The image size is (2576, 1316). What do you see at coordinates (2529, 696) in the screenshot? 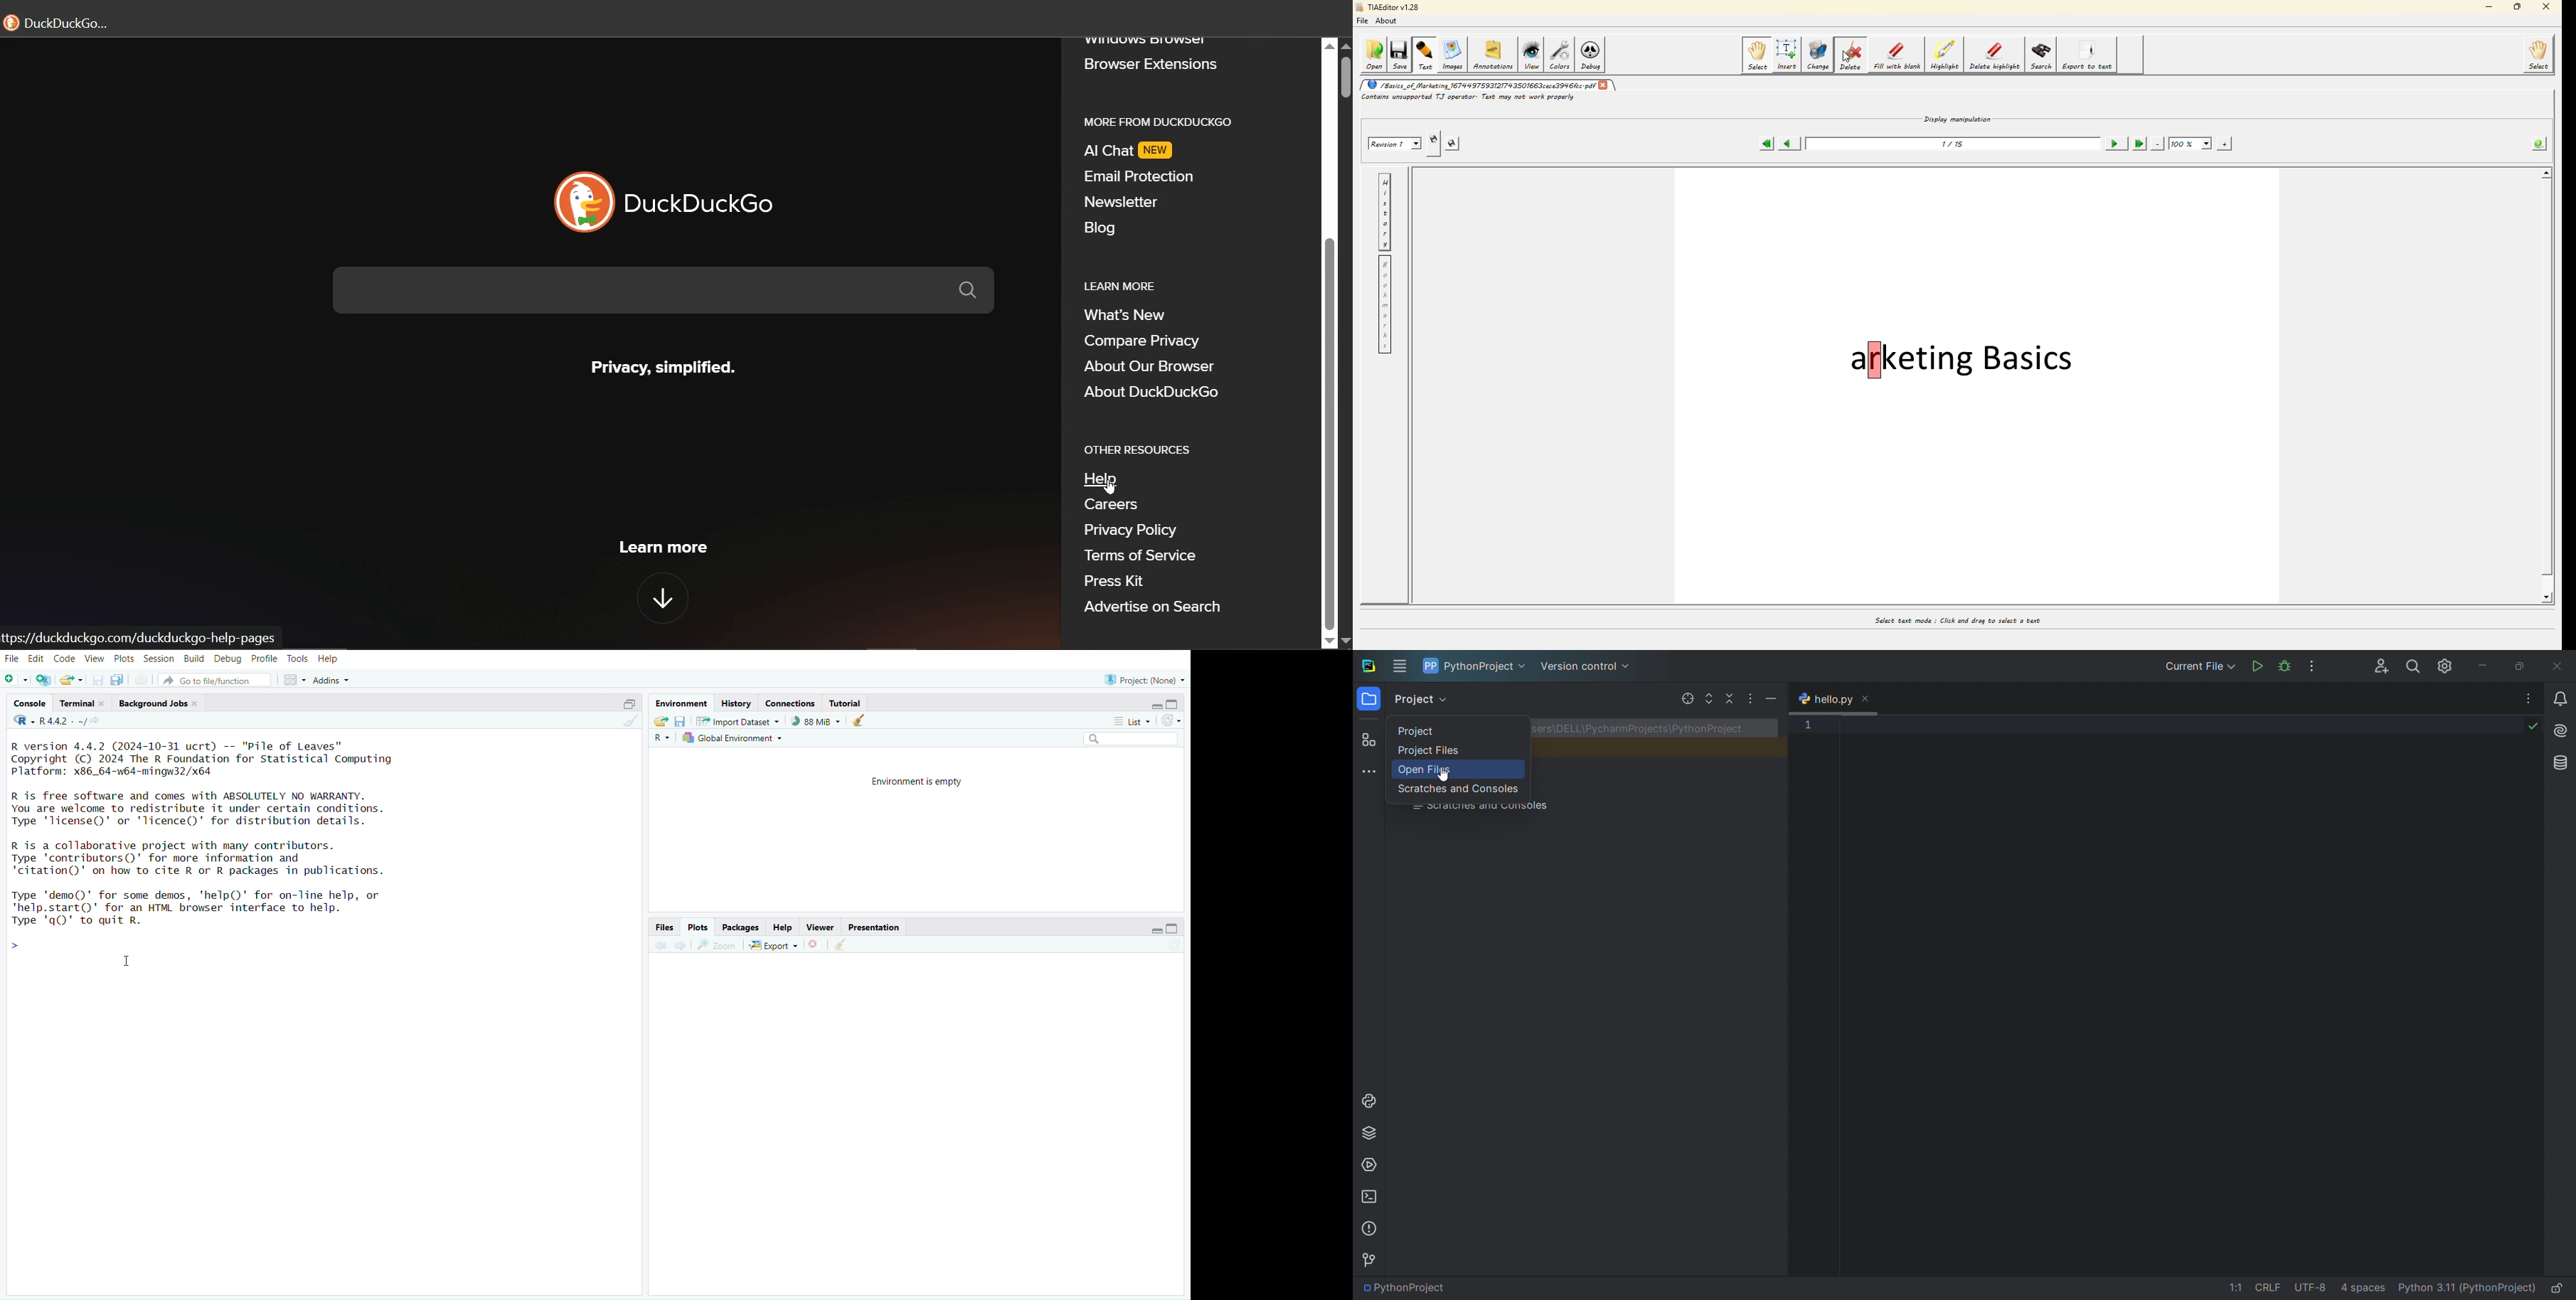
I see `options` at bounding box center [2529, 696].